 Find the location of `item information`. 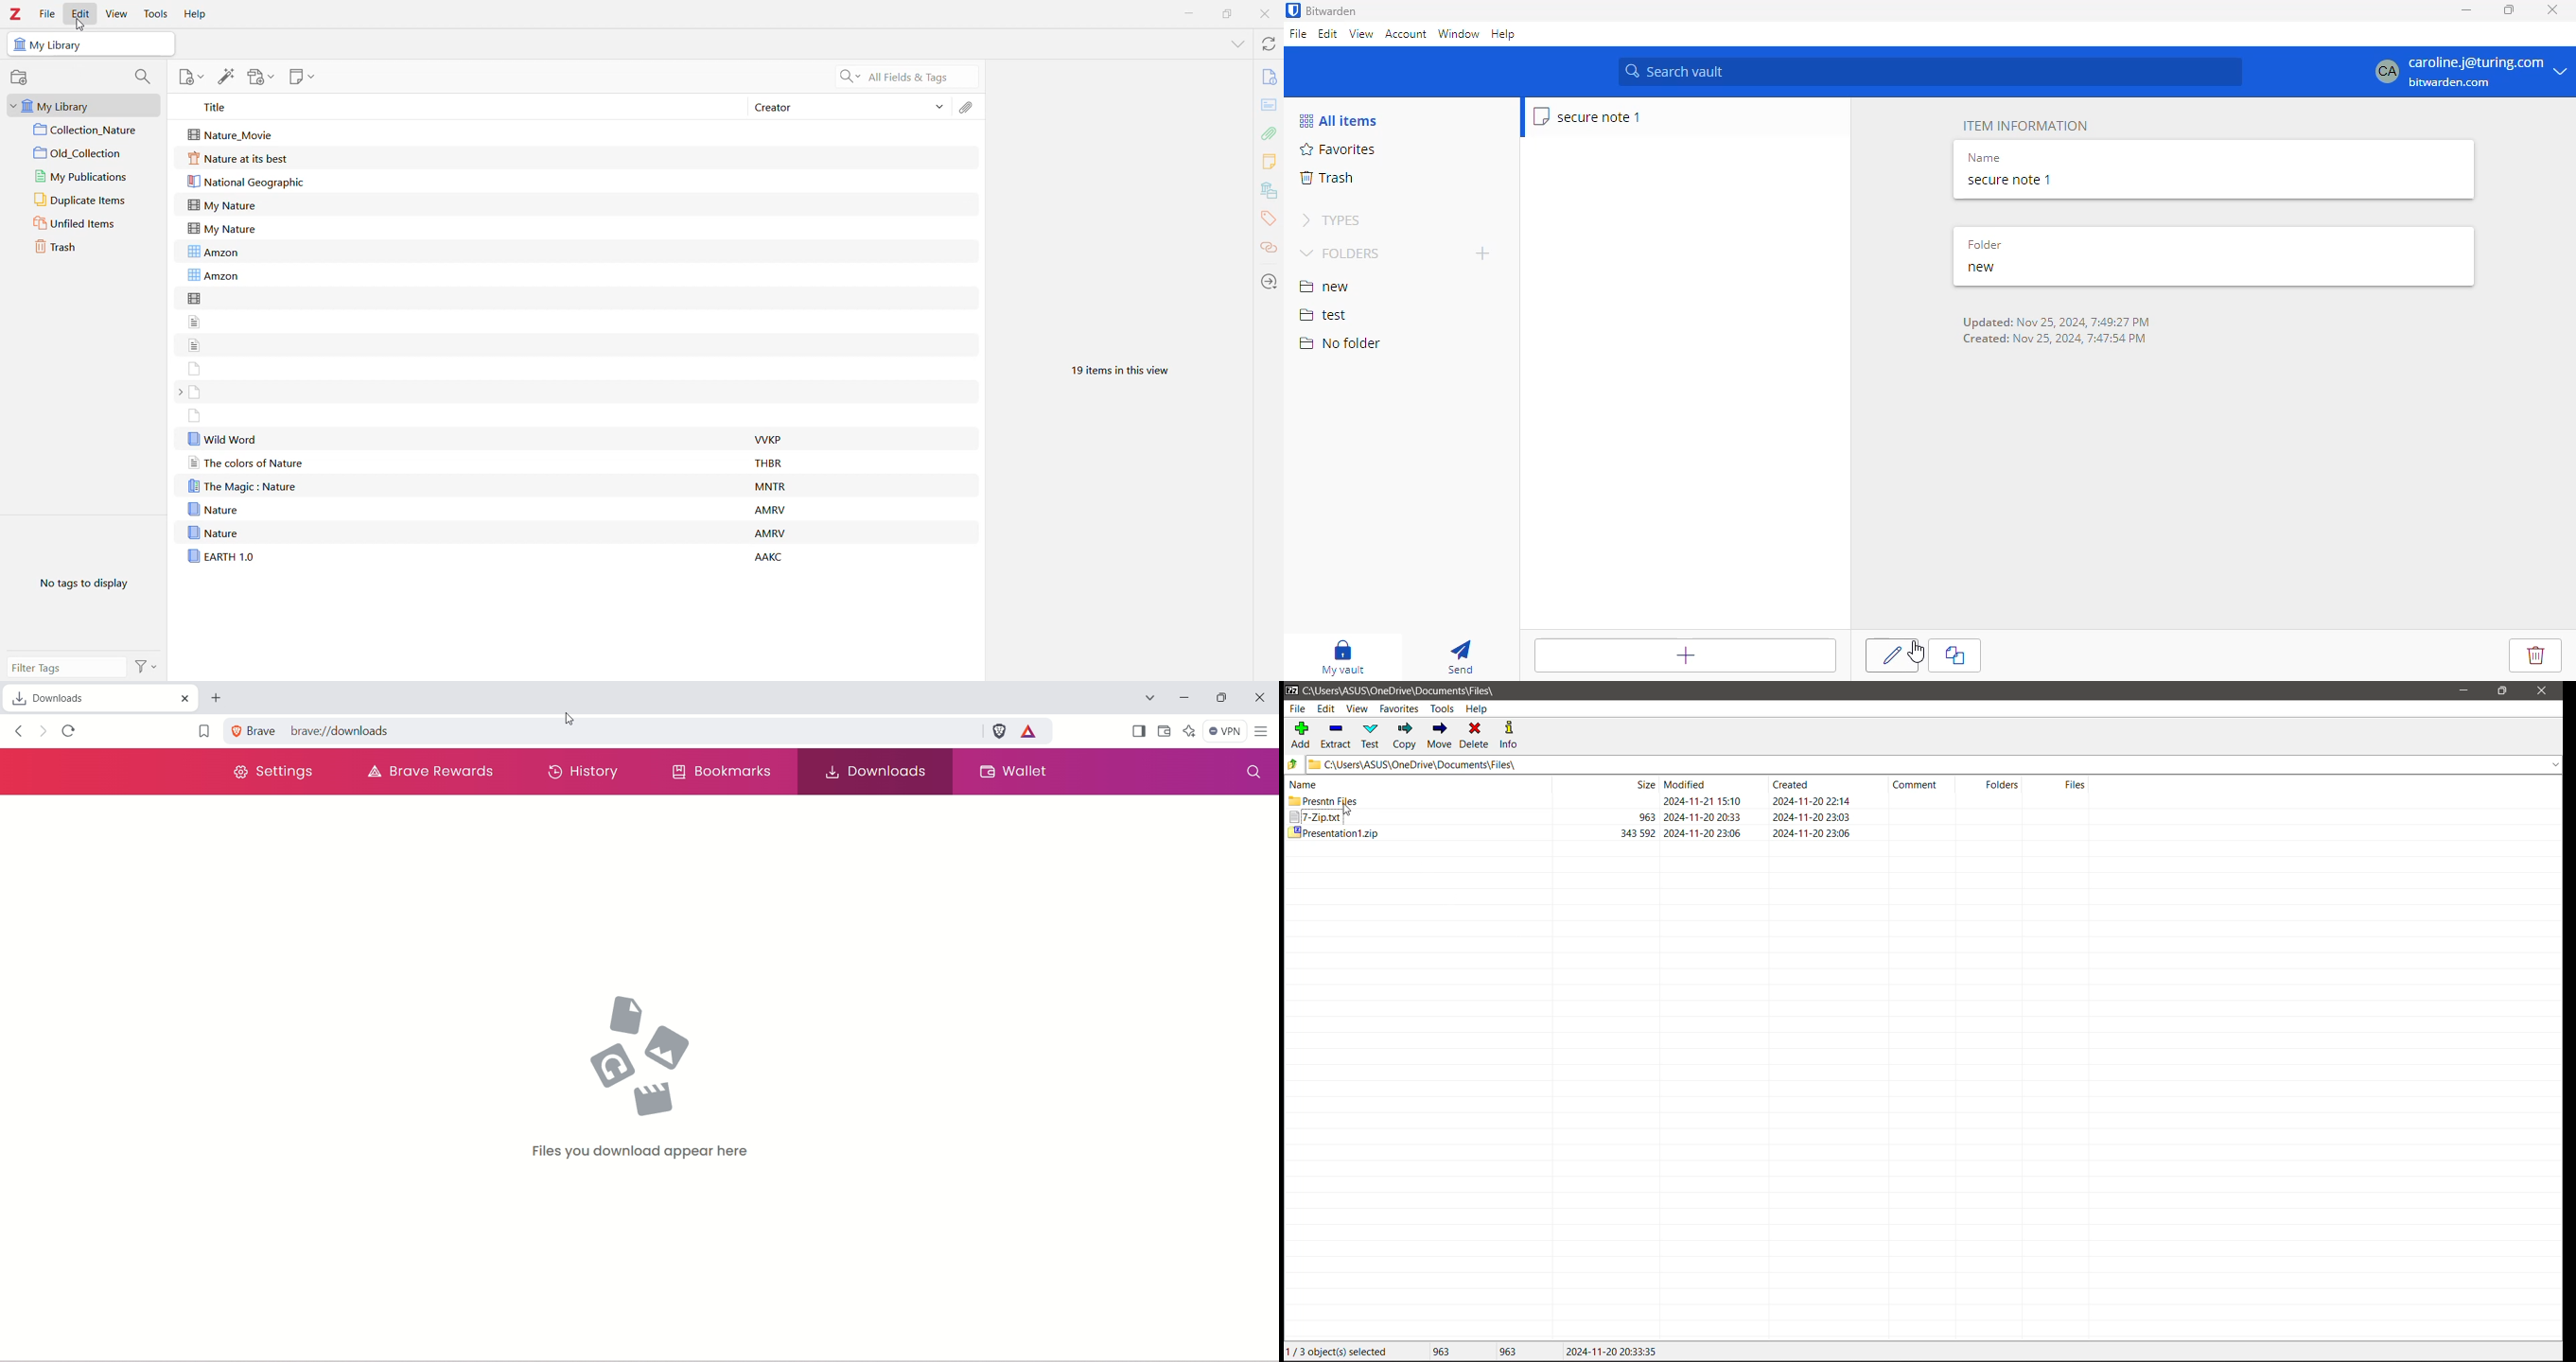

item information is located at coordinates (2024, 126).